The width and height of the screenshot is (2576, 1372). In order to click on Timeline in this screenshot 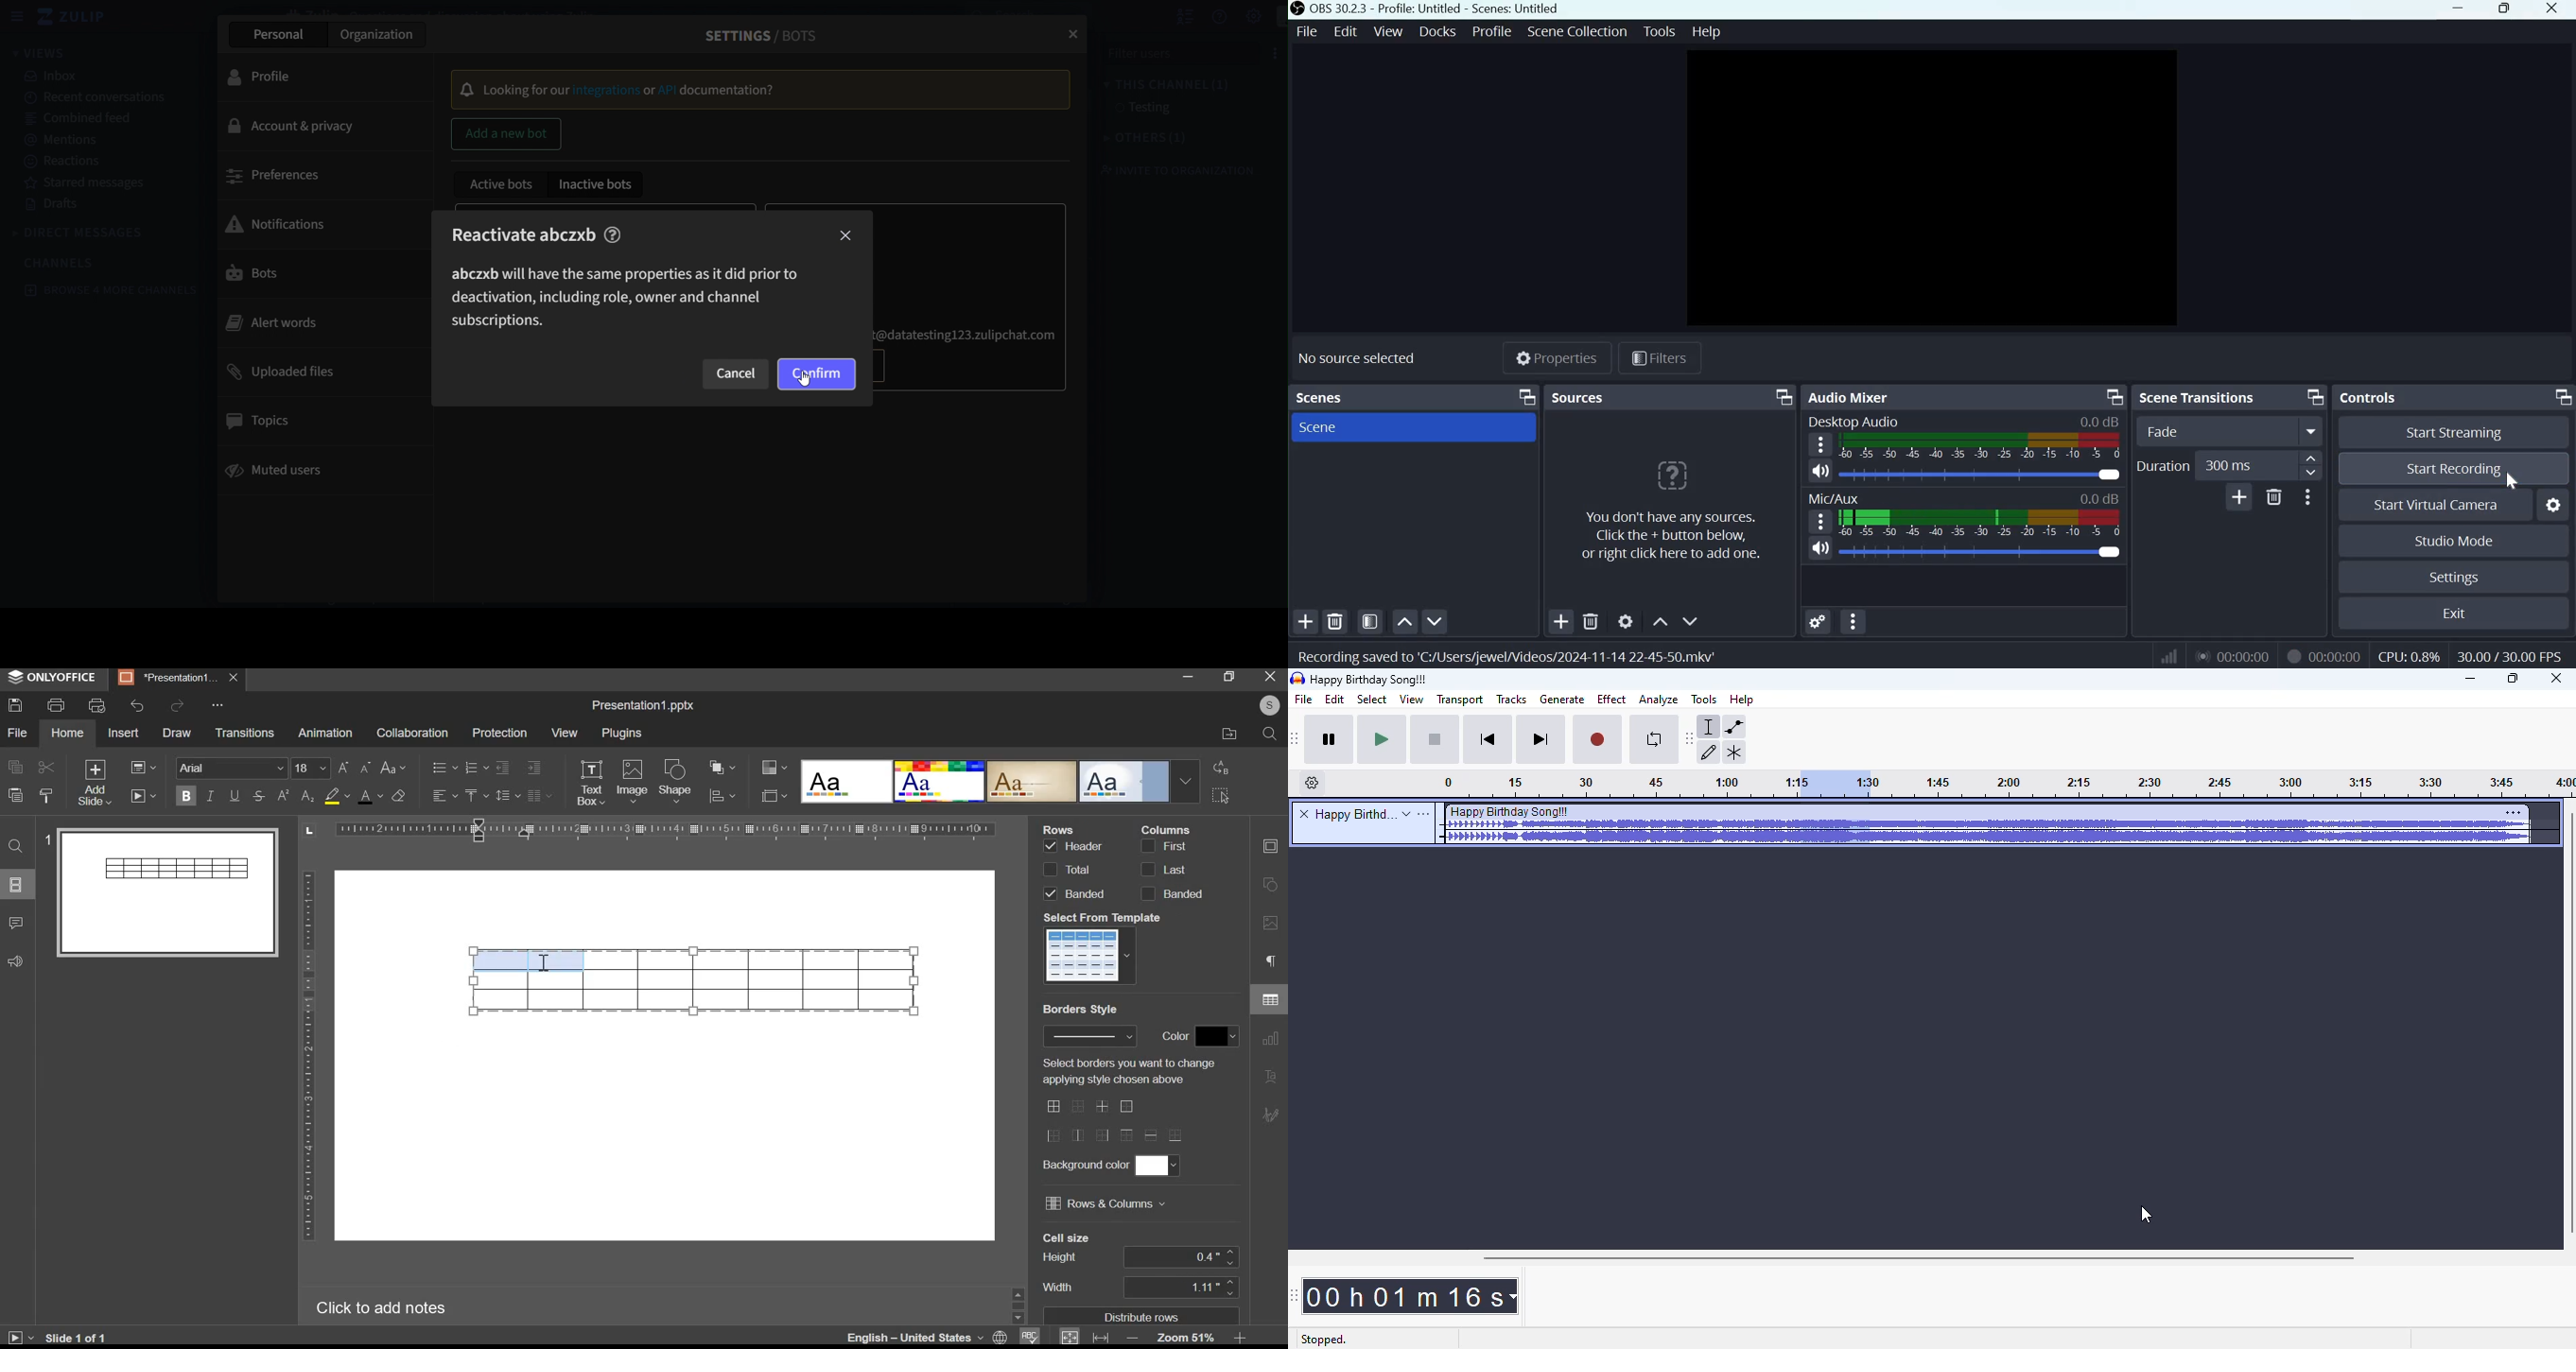, I will do `click(1615, 785)`.